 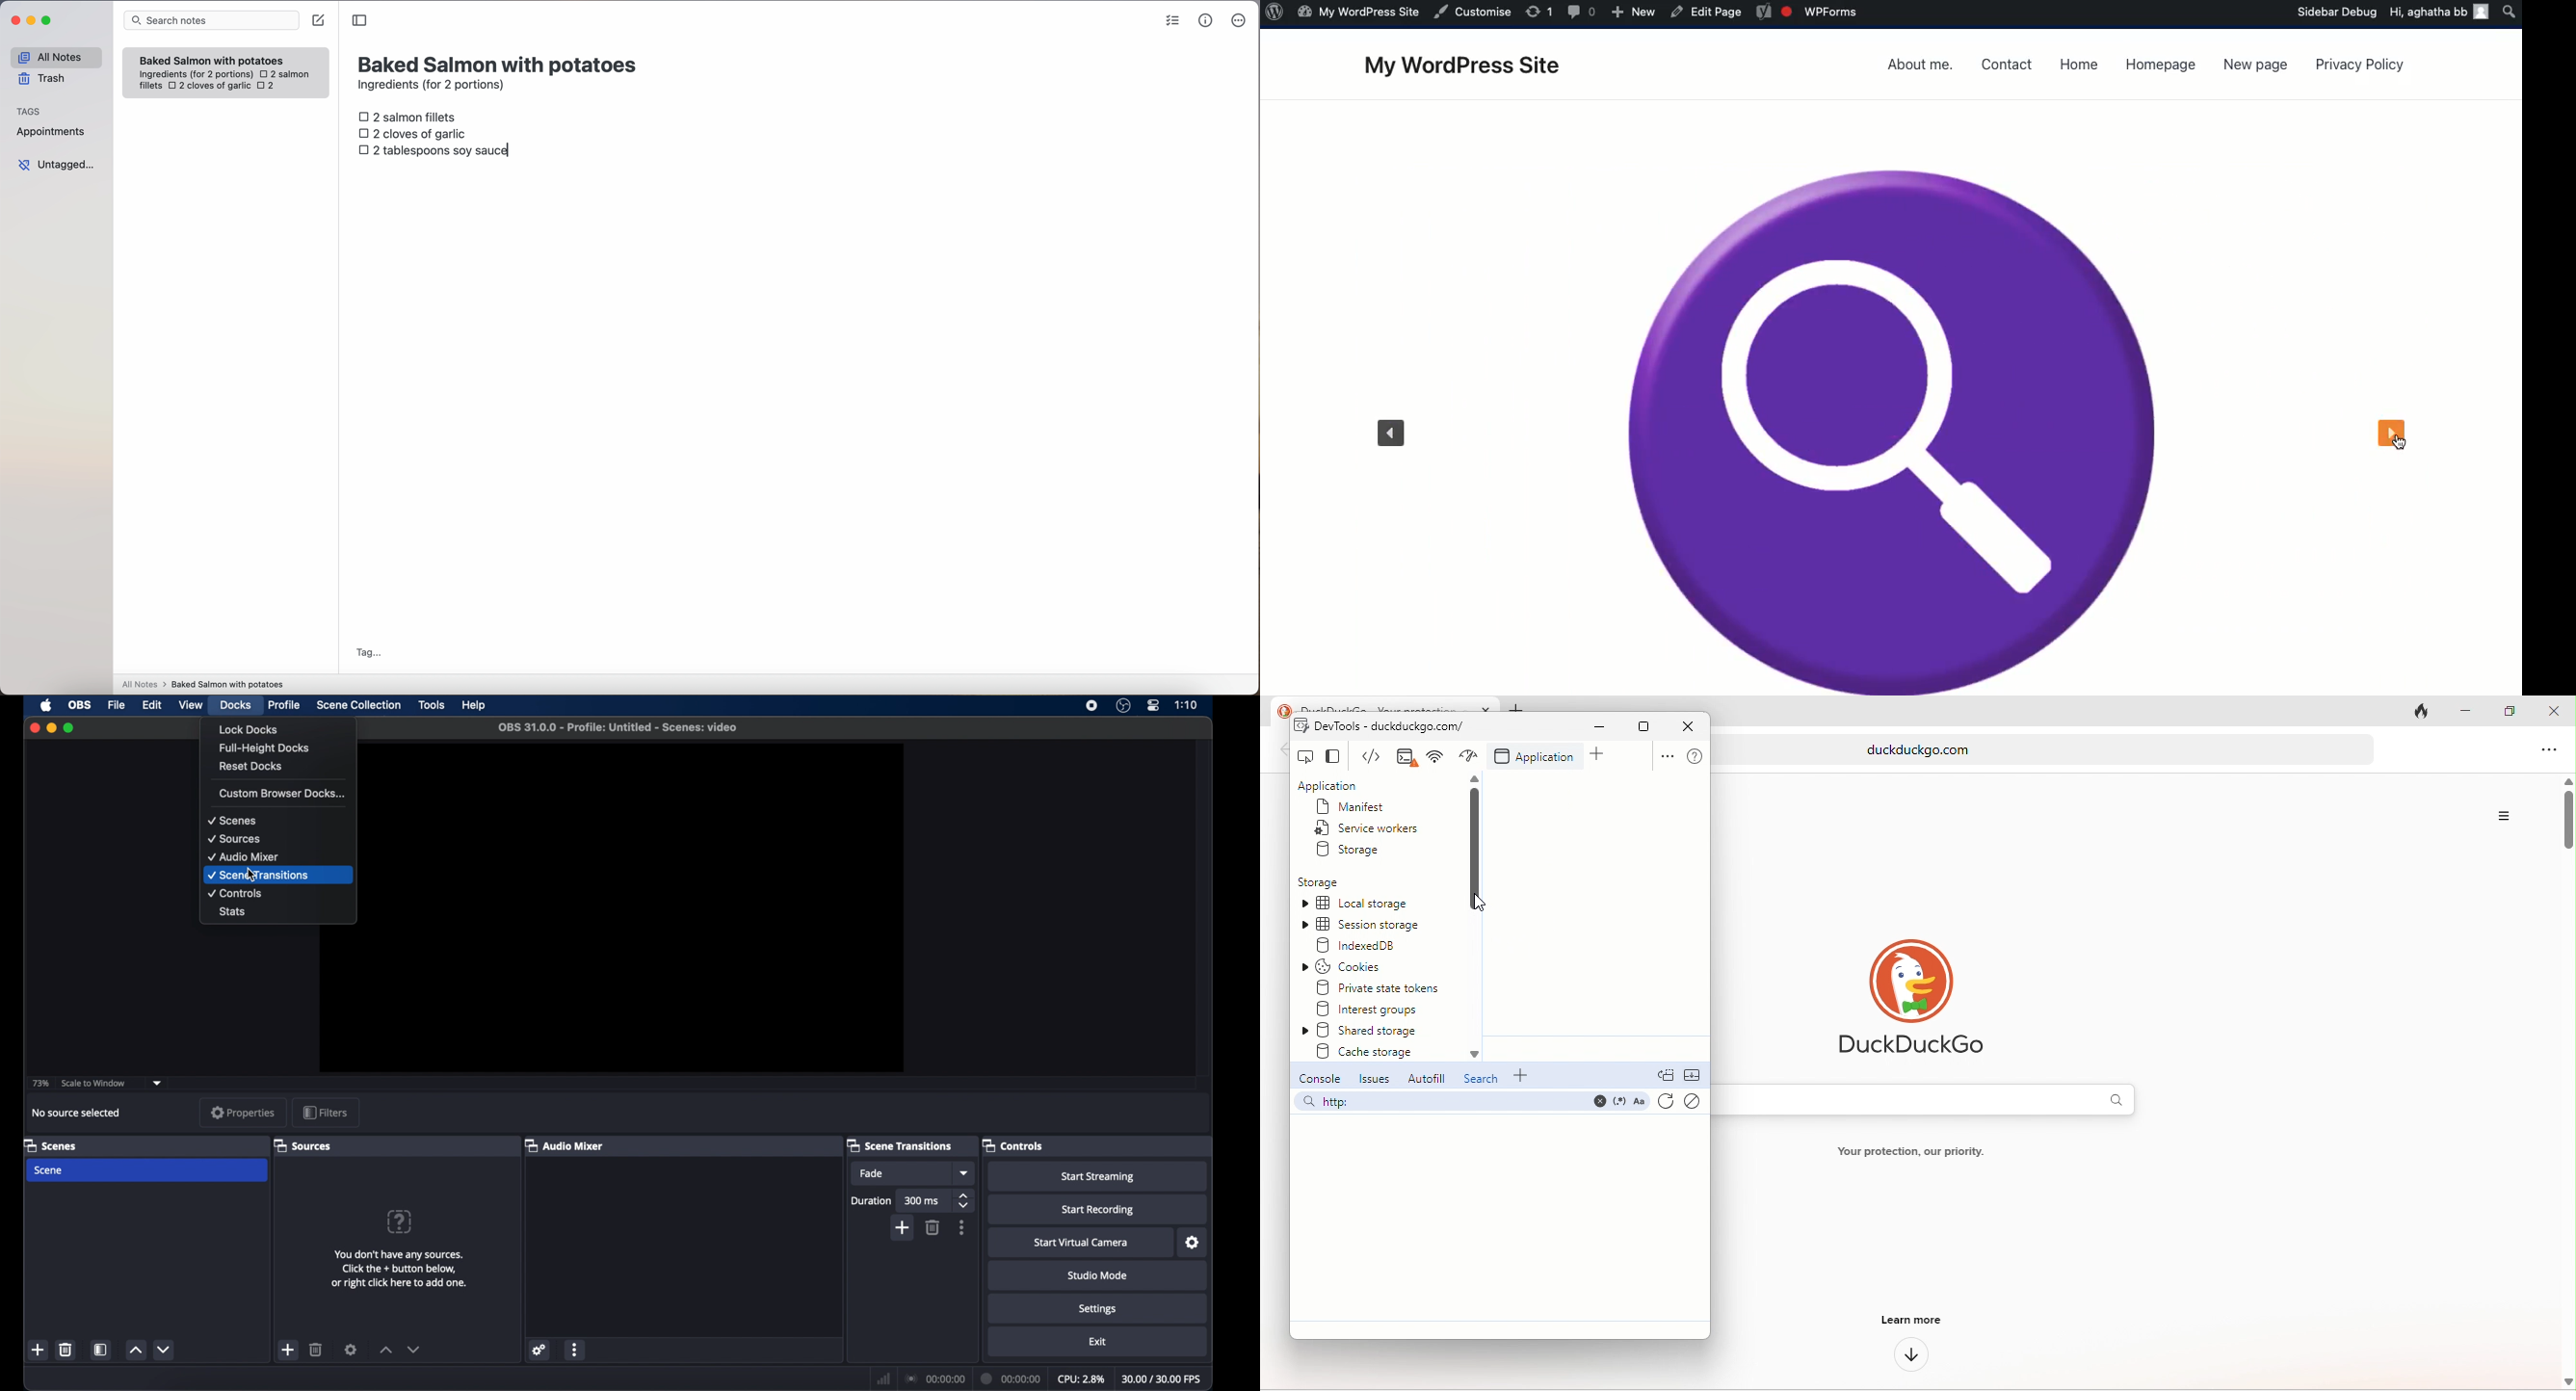 What do you see at coordinates (933, 1227) in the screenshot?
I see `delete` at bounding box center [933, 1227].